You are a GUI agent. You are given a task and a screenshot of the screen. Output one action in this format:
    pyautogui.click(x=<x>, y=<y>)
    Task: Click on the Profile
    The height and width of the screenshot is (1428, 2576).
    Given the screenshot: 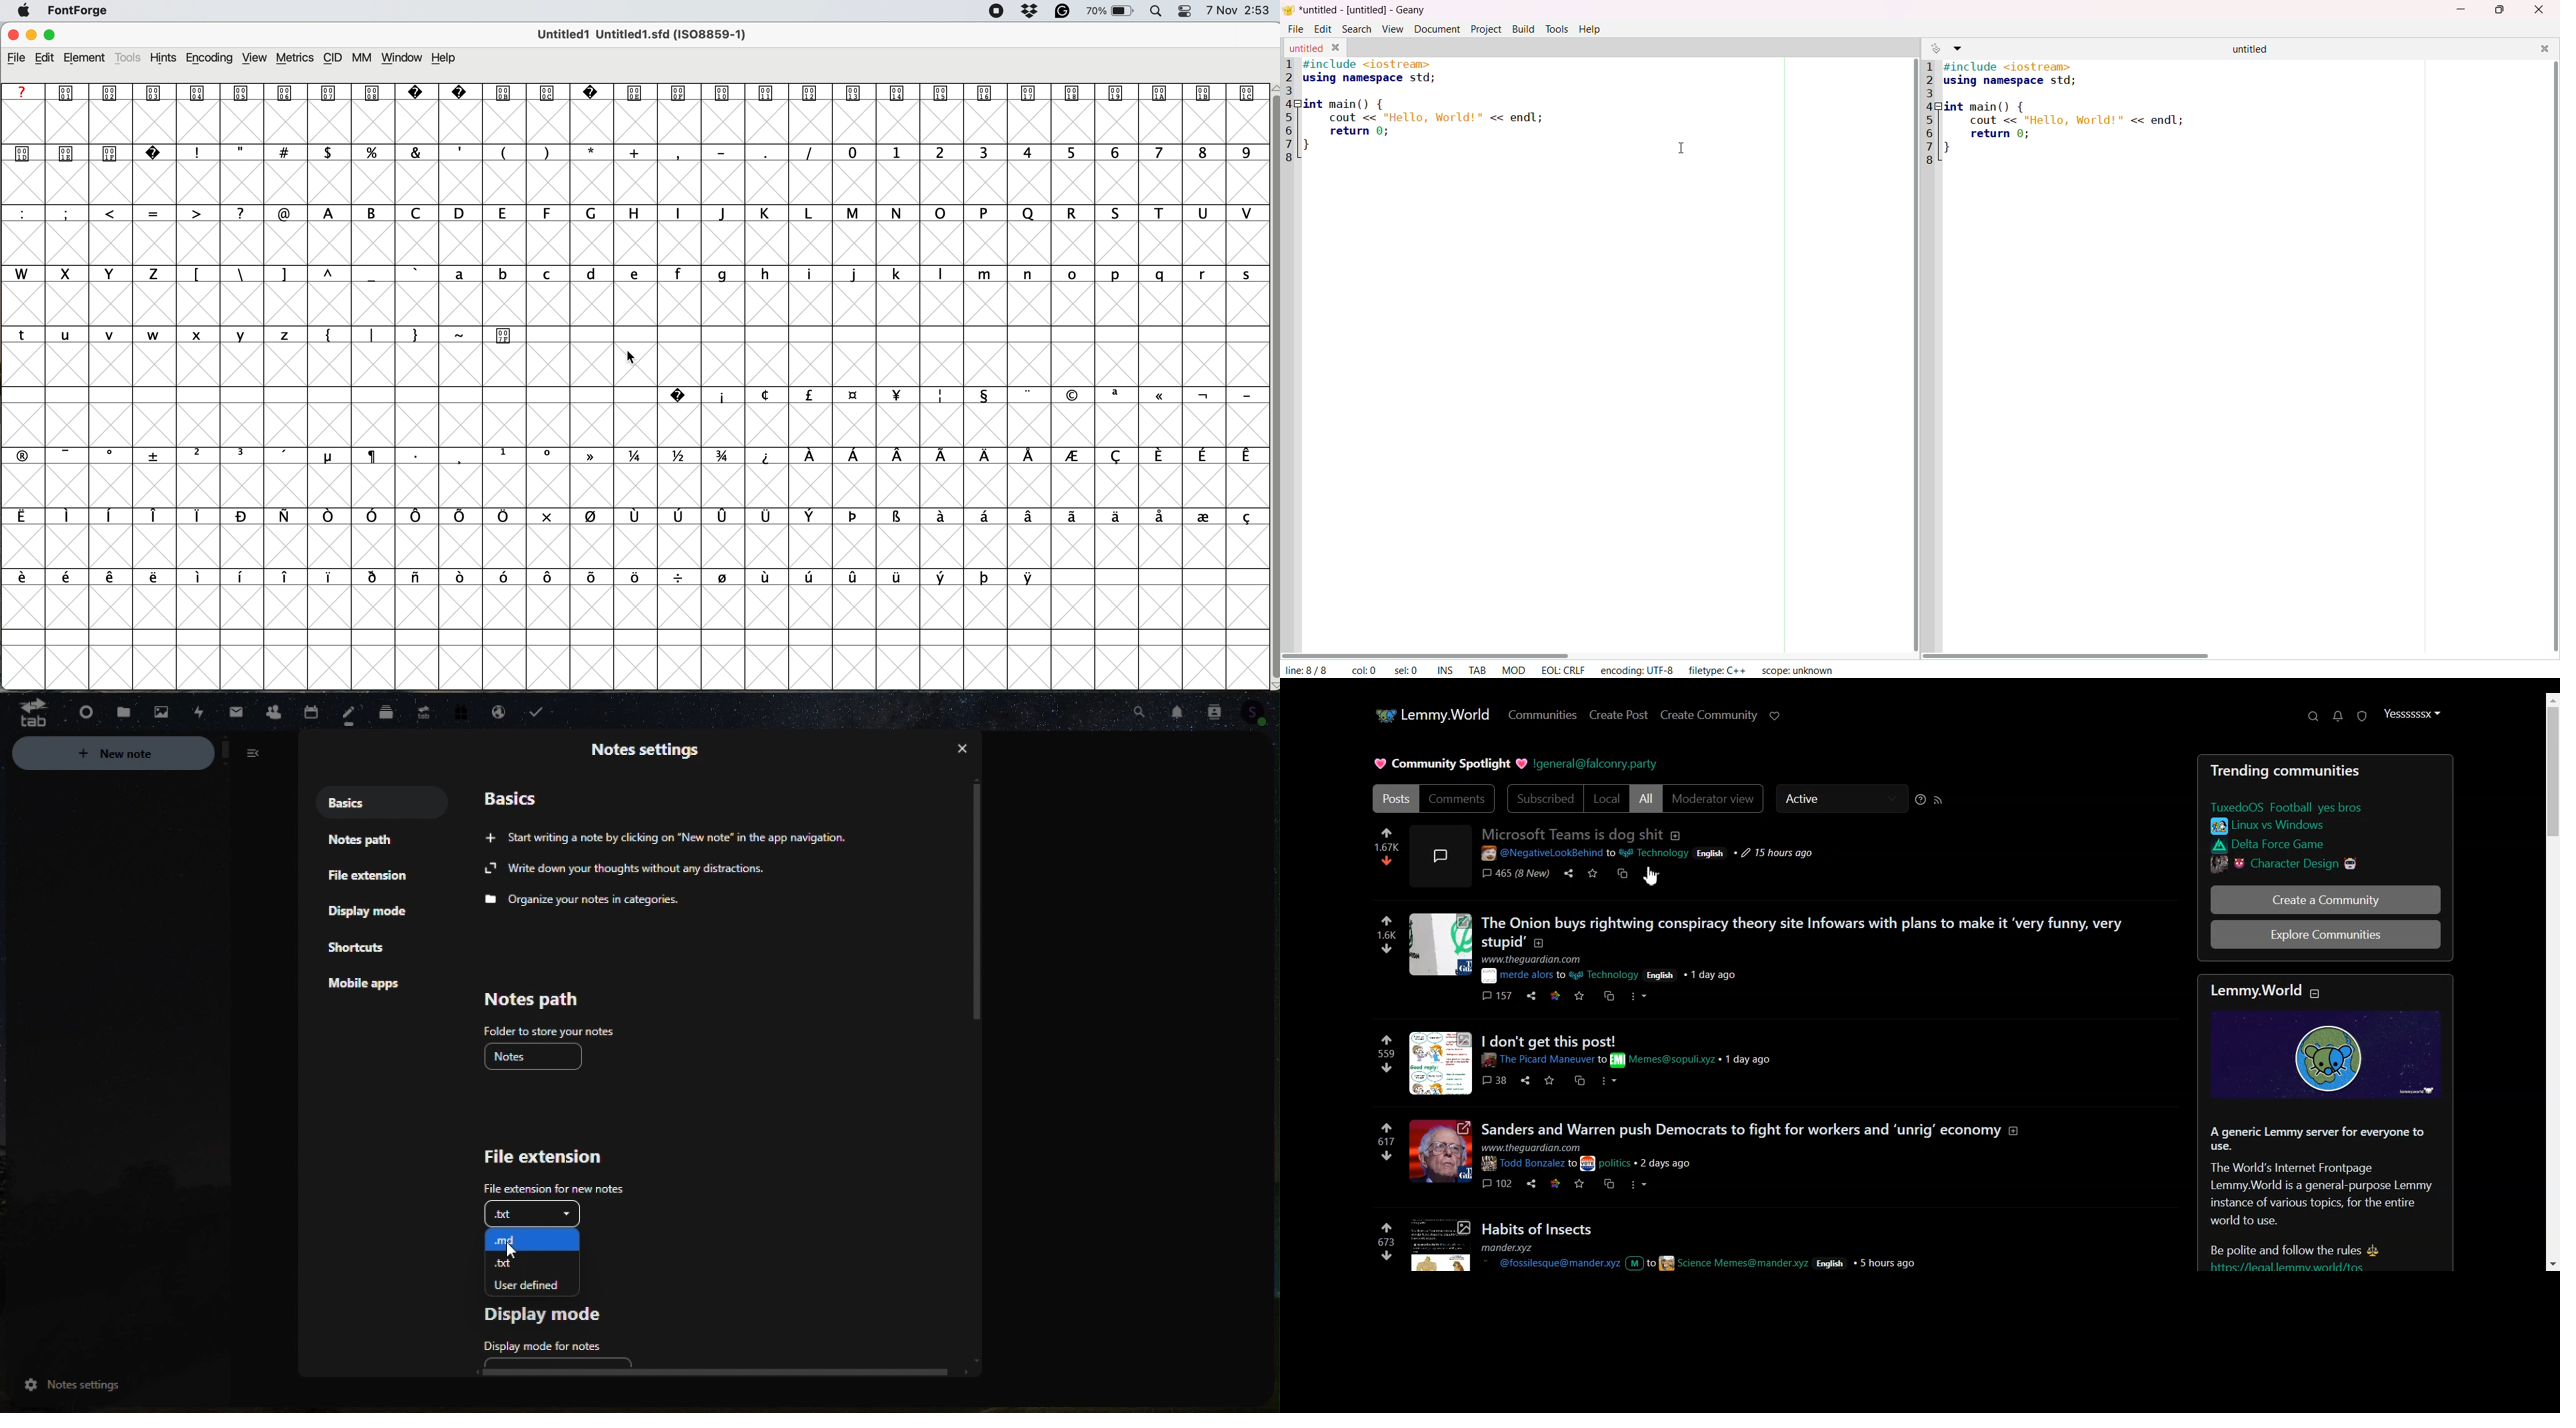 What is the action you would take?
    pyautogui.click(x=2412, y=714)
    